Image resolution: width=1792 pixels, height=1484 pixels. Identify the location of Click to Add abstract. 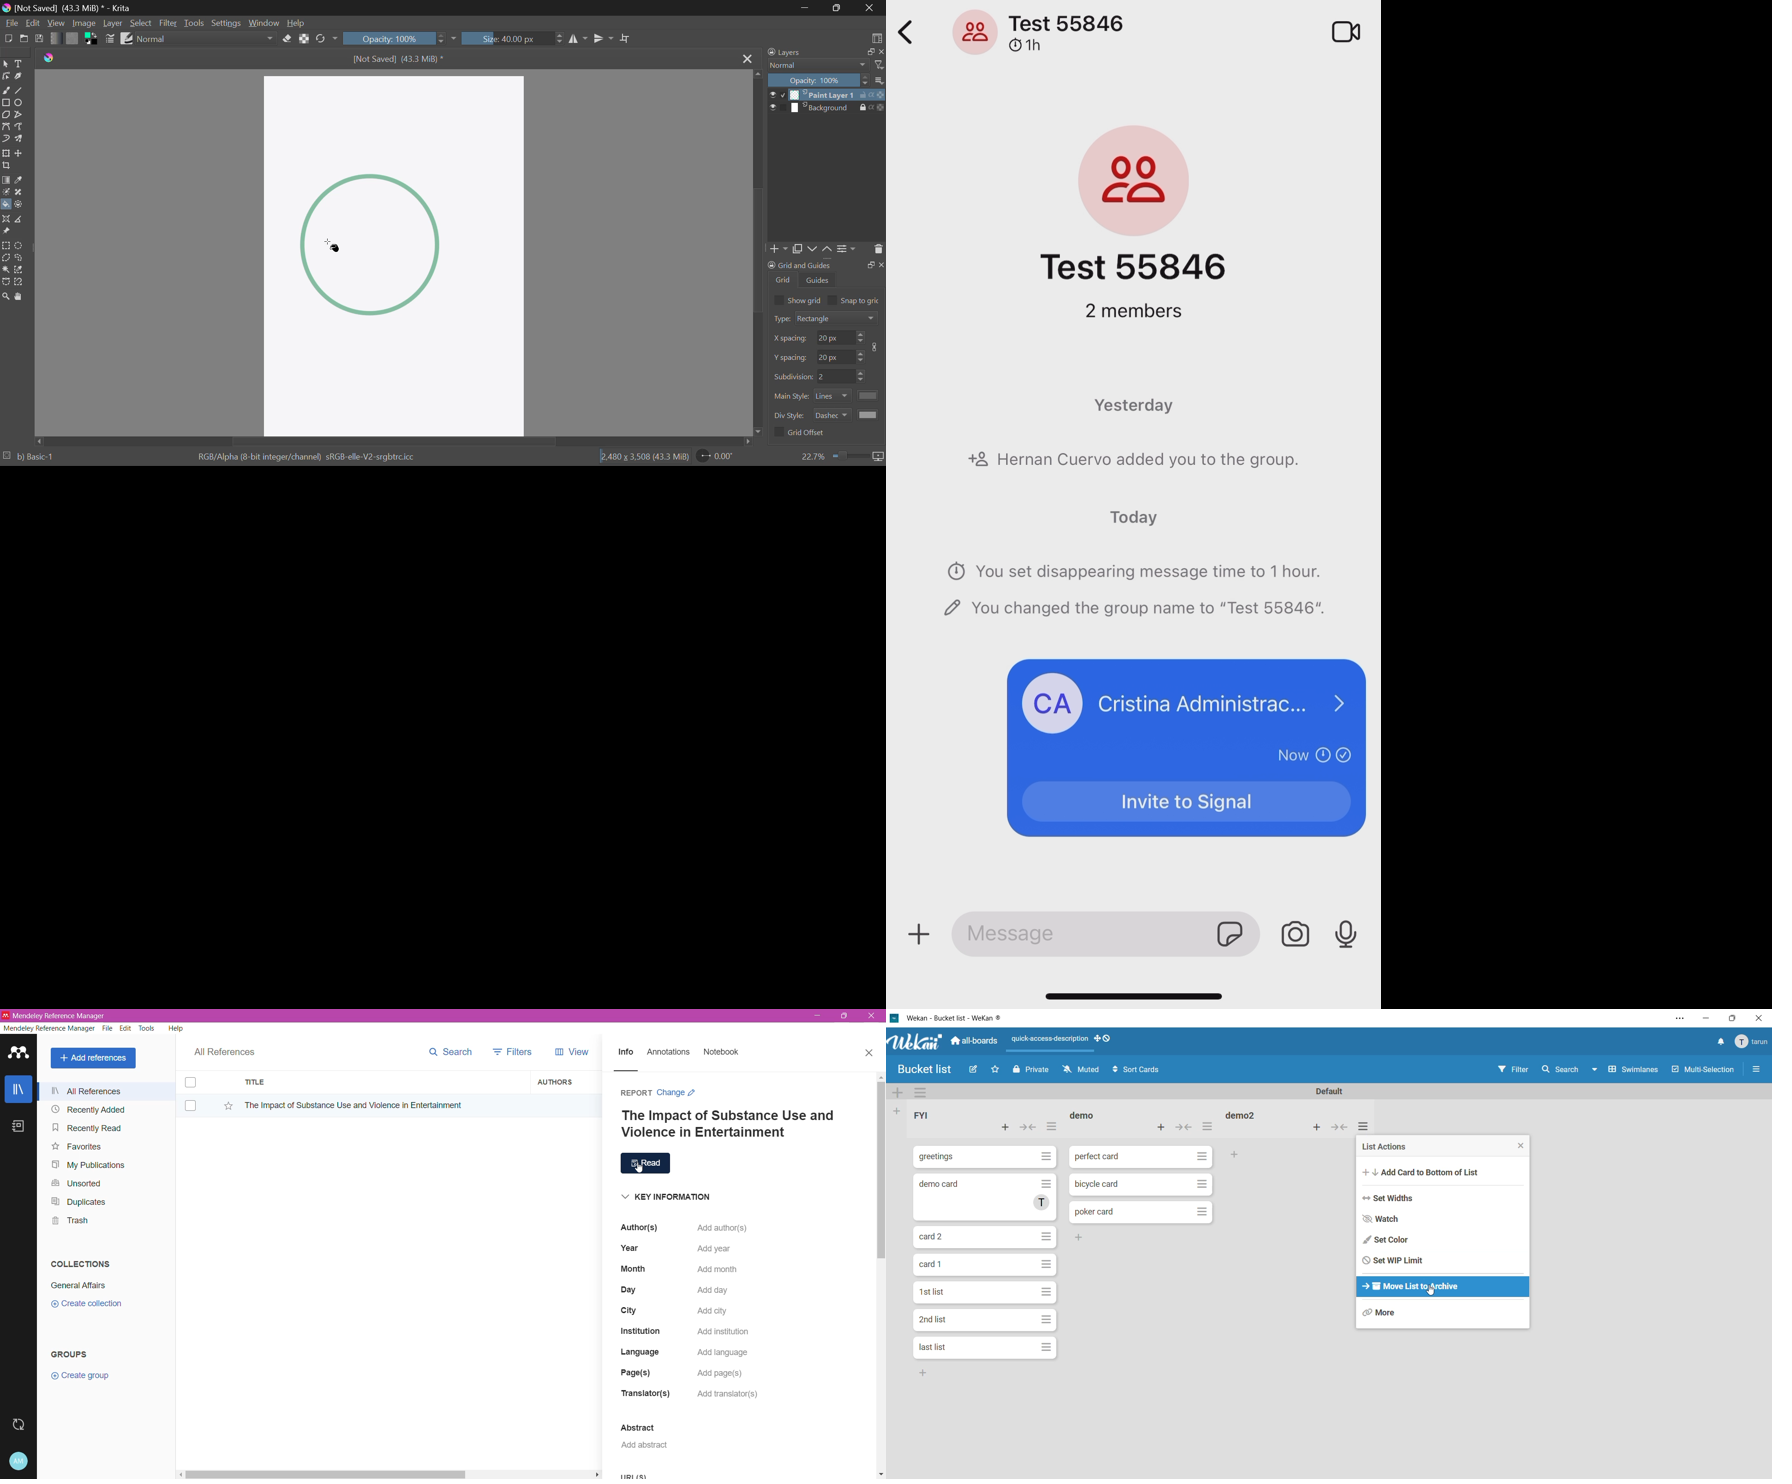
(648, 1447).